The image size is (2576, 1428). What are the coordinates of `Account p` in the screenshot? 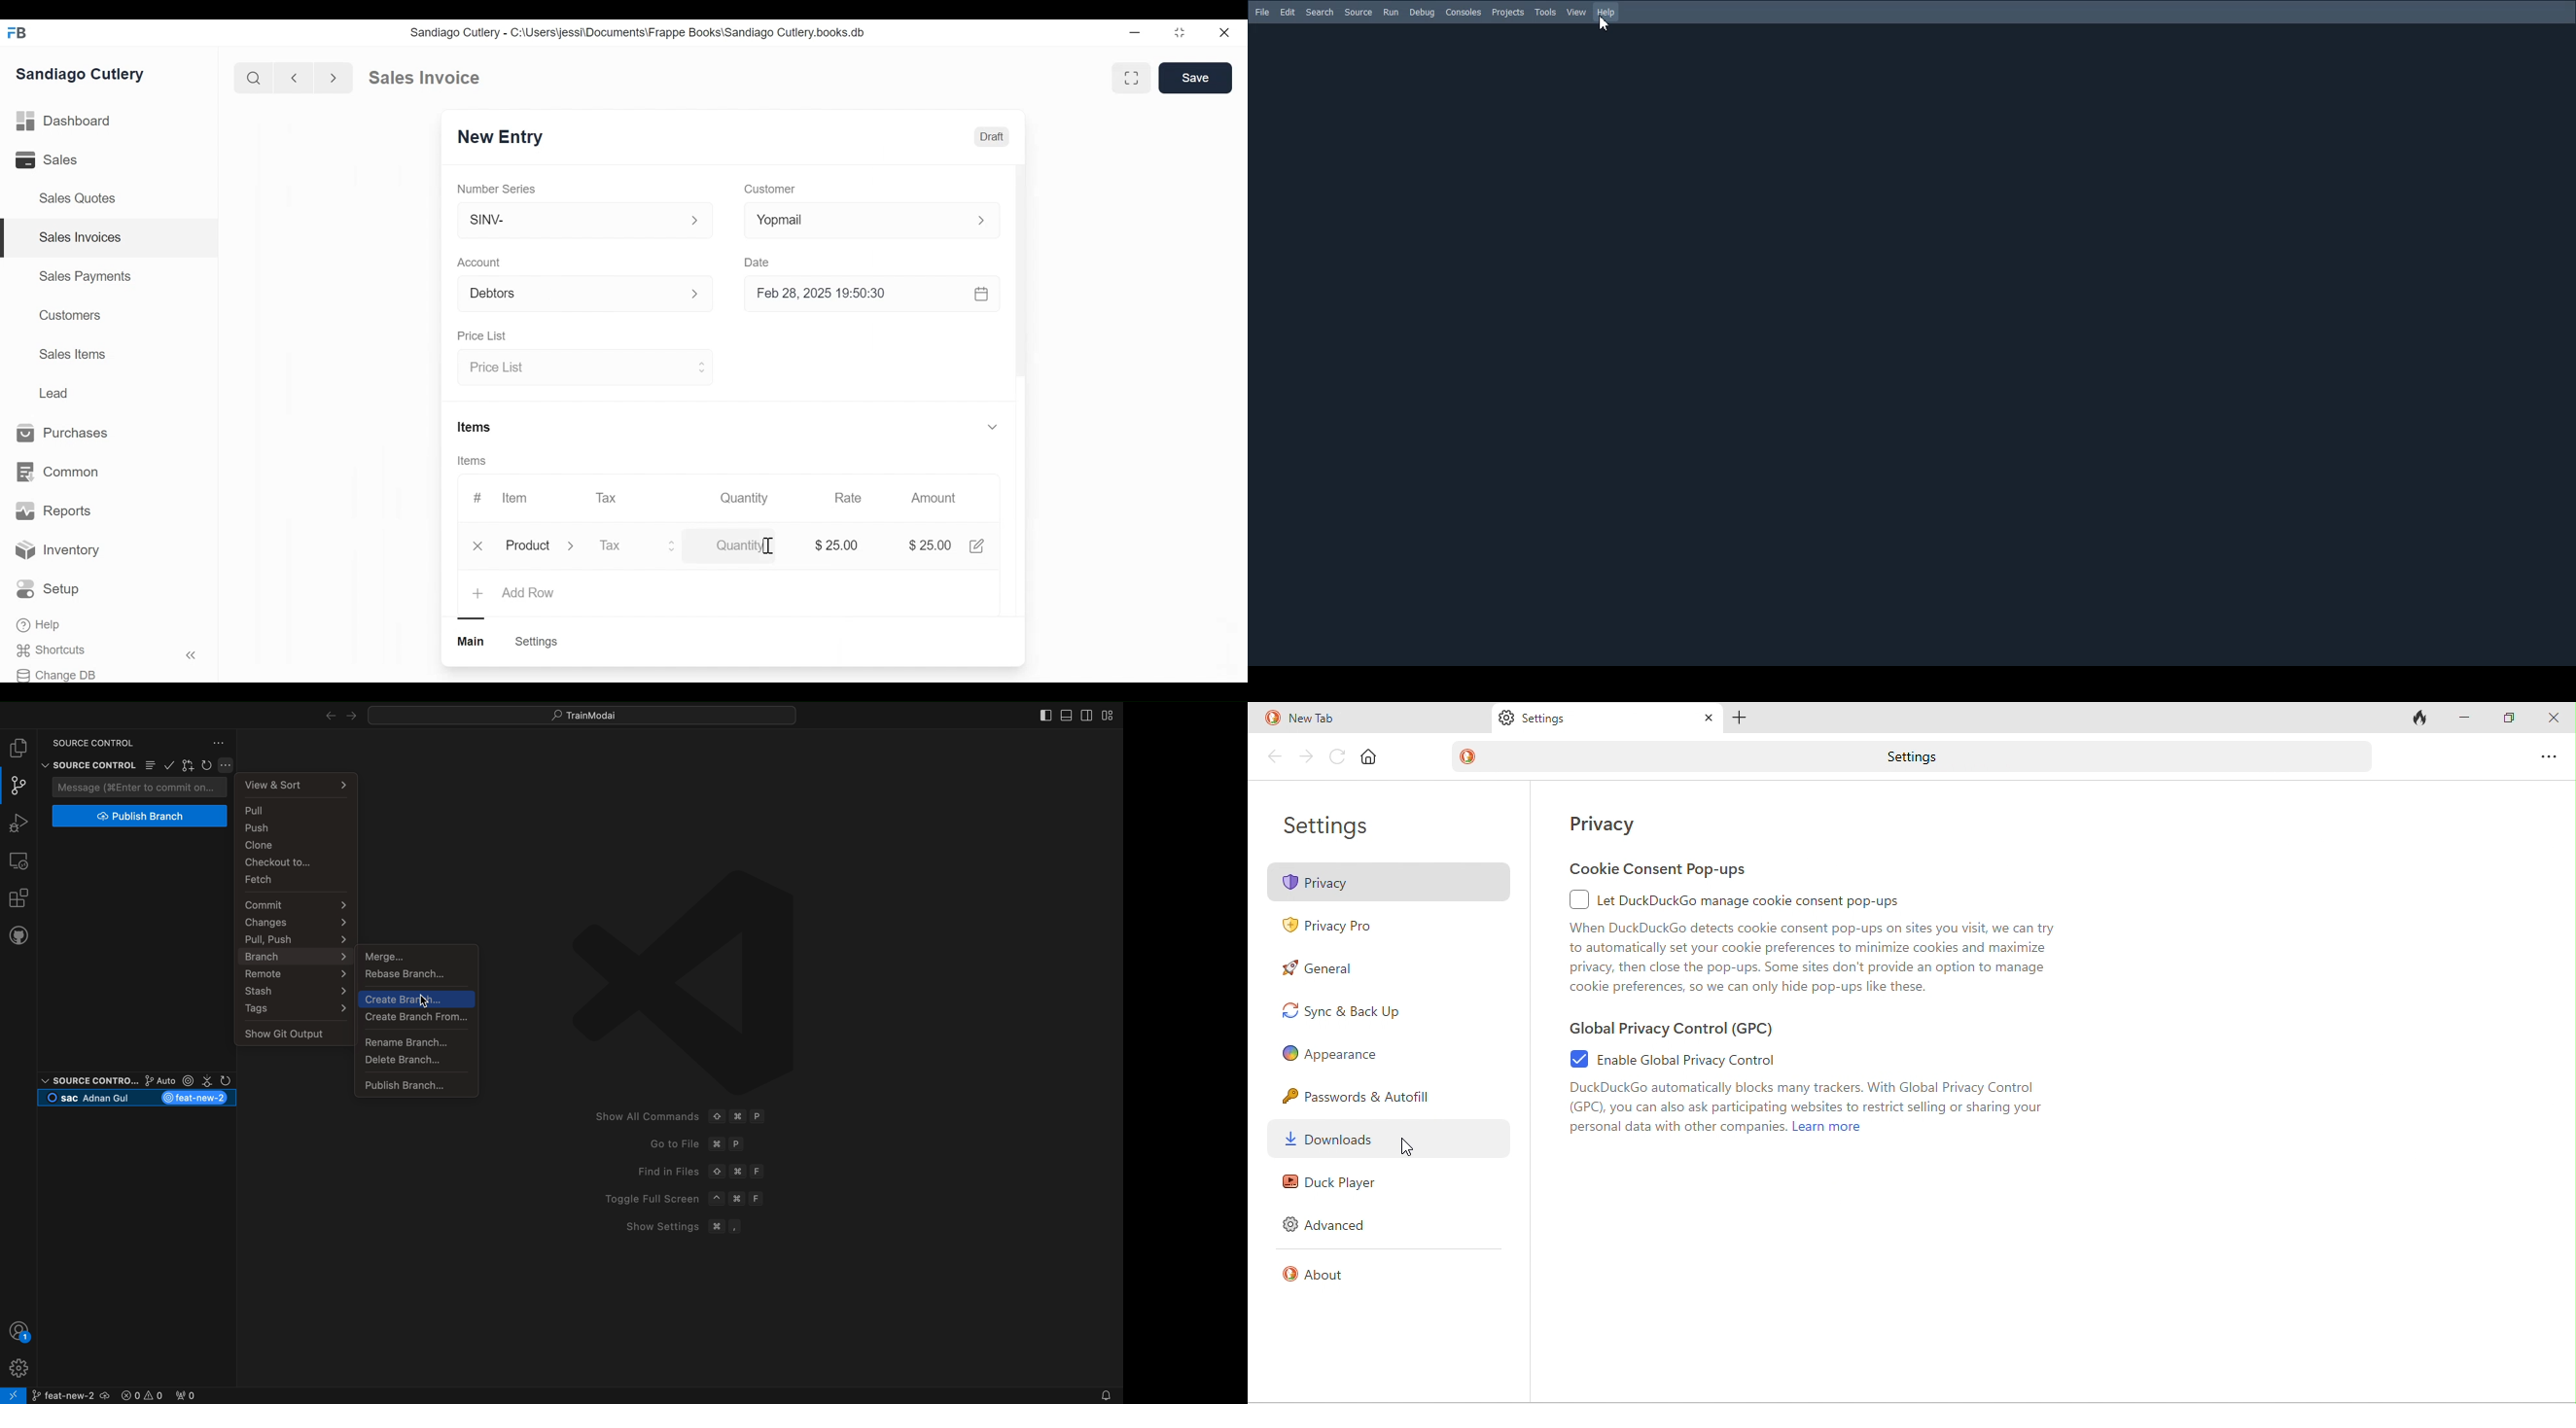 It's located at (586, 294).